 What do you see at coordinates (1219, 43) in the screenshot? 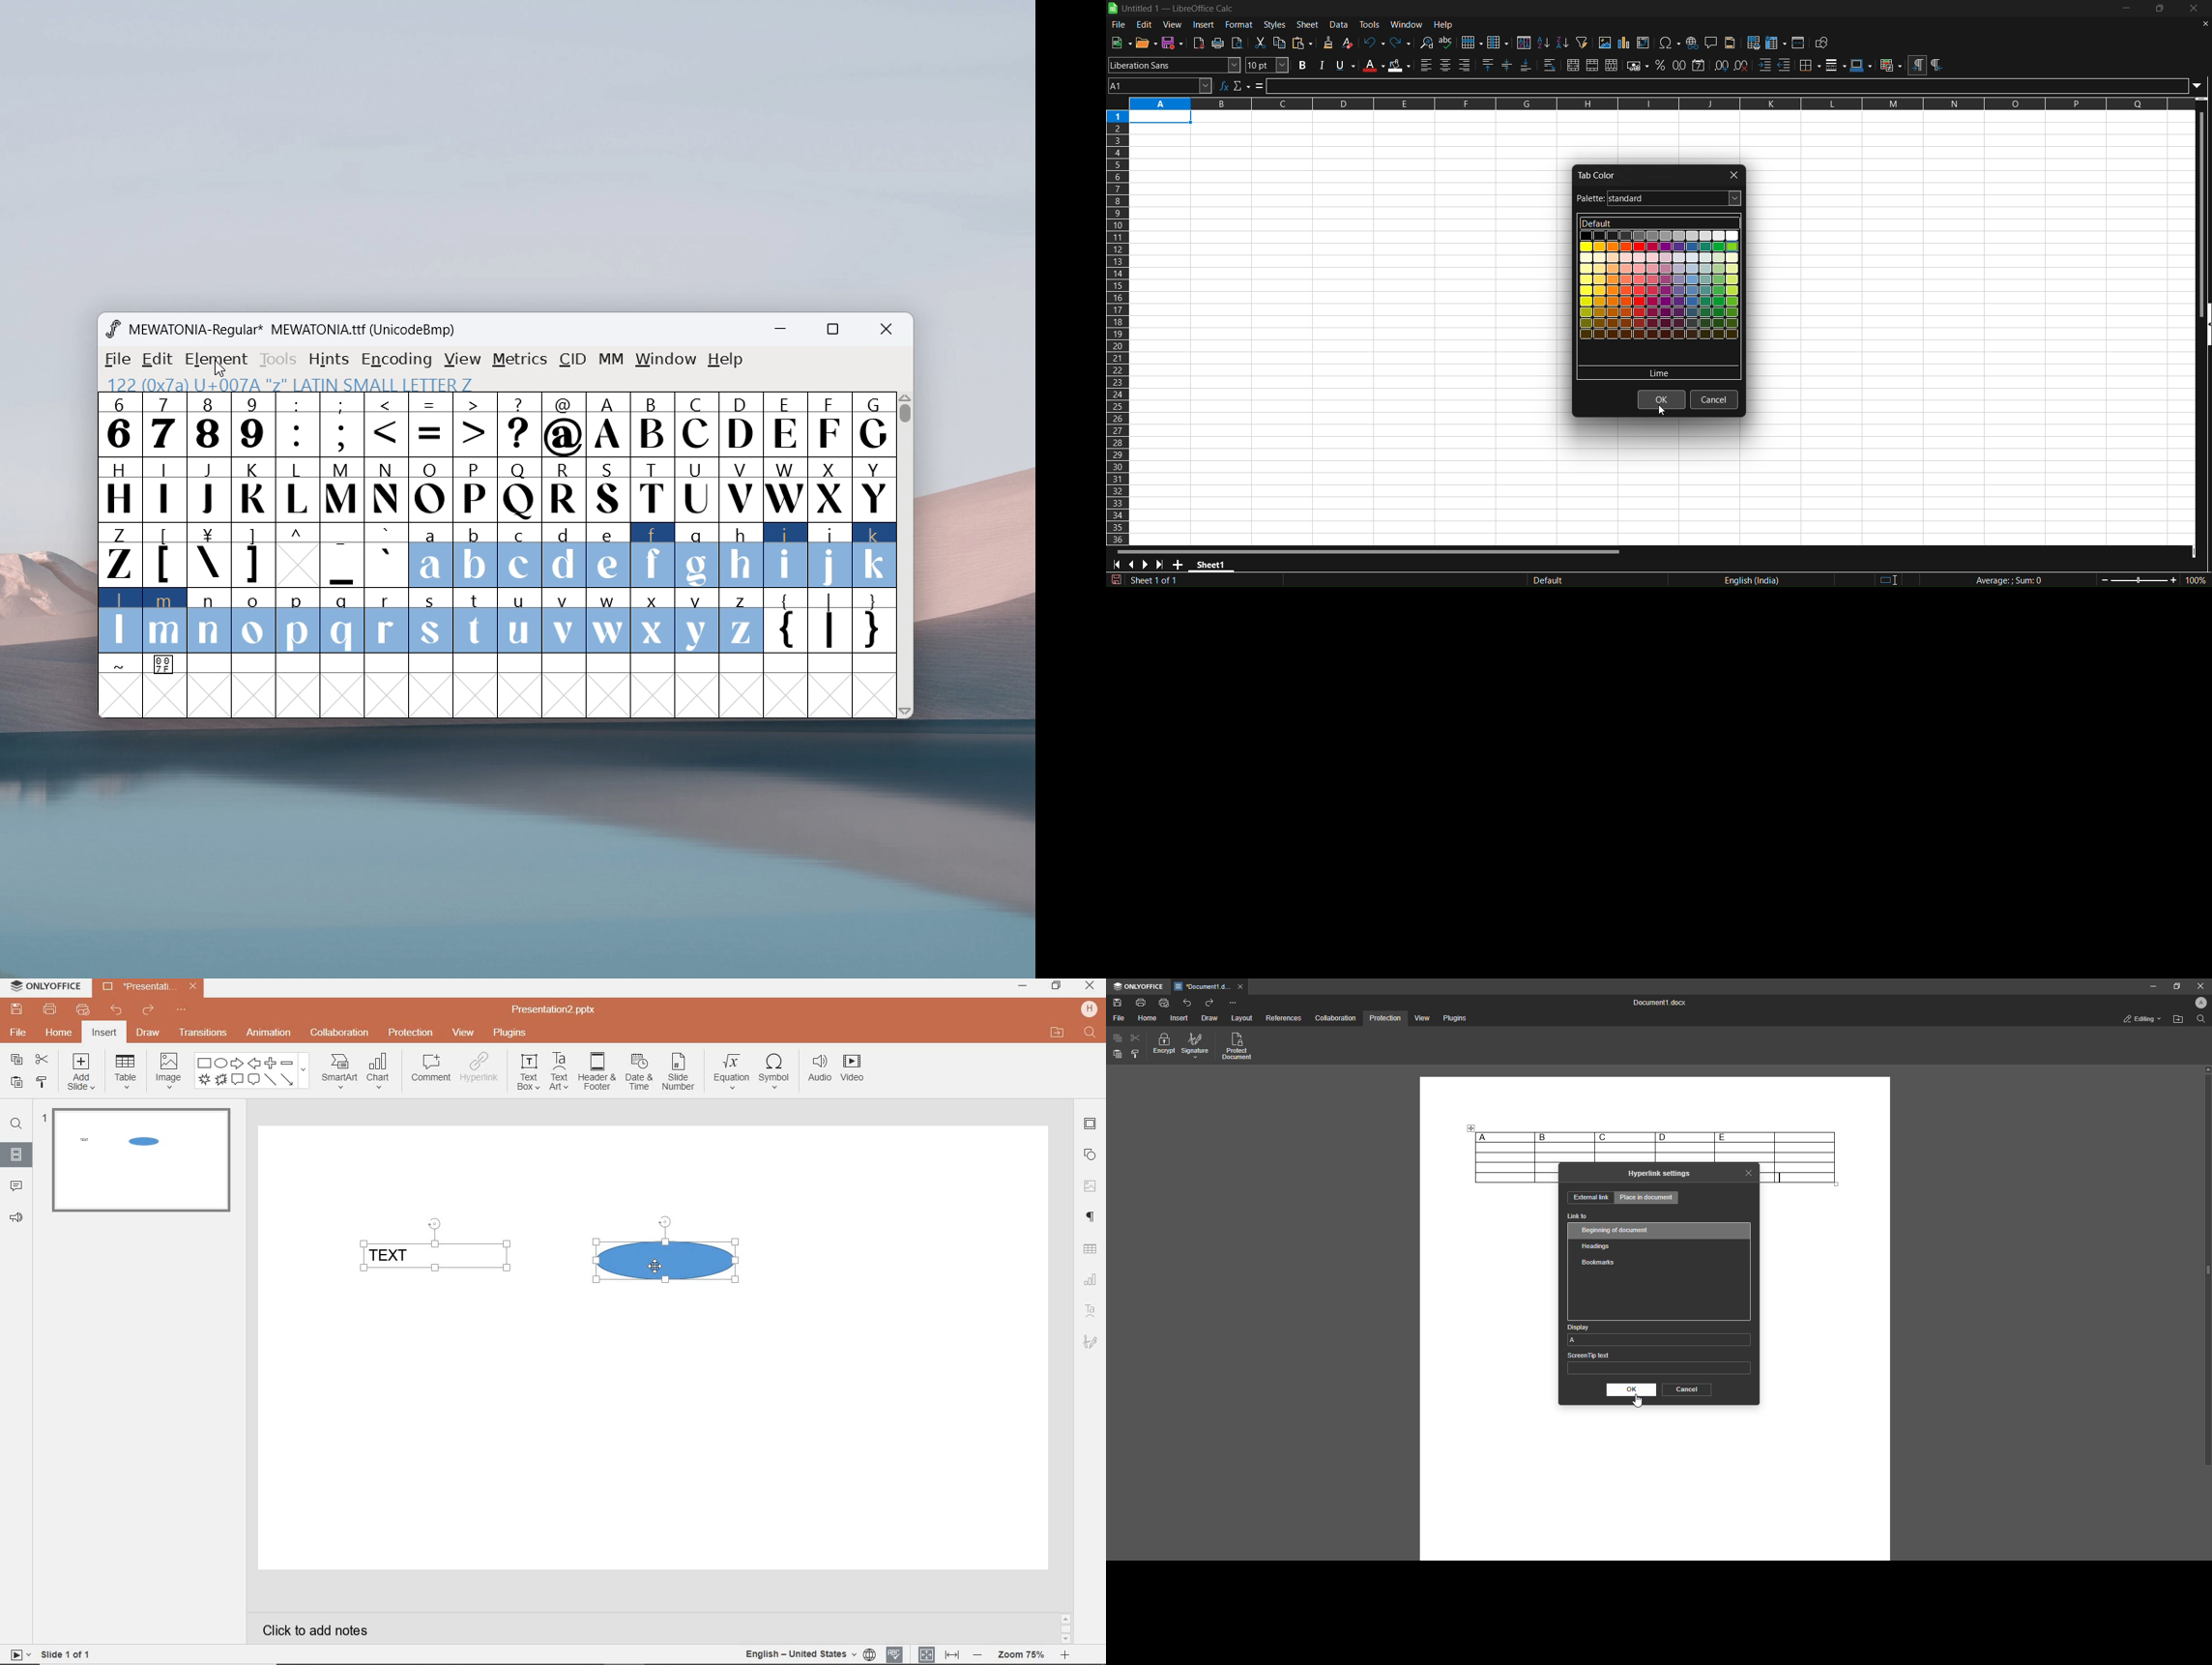
I see `print` at bounding box center [1219, 43].